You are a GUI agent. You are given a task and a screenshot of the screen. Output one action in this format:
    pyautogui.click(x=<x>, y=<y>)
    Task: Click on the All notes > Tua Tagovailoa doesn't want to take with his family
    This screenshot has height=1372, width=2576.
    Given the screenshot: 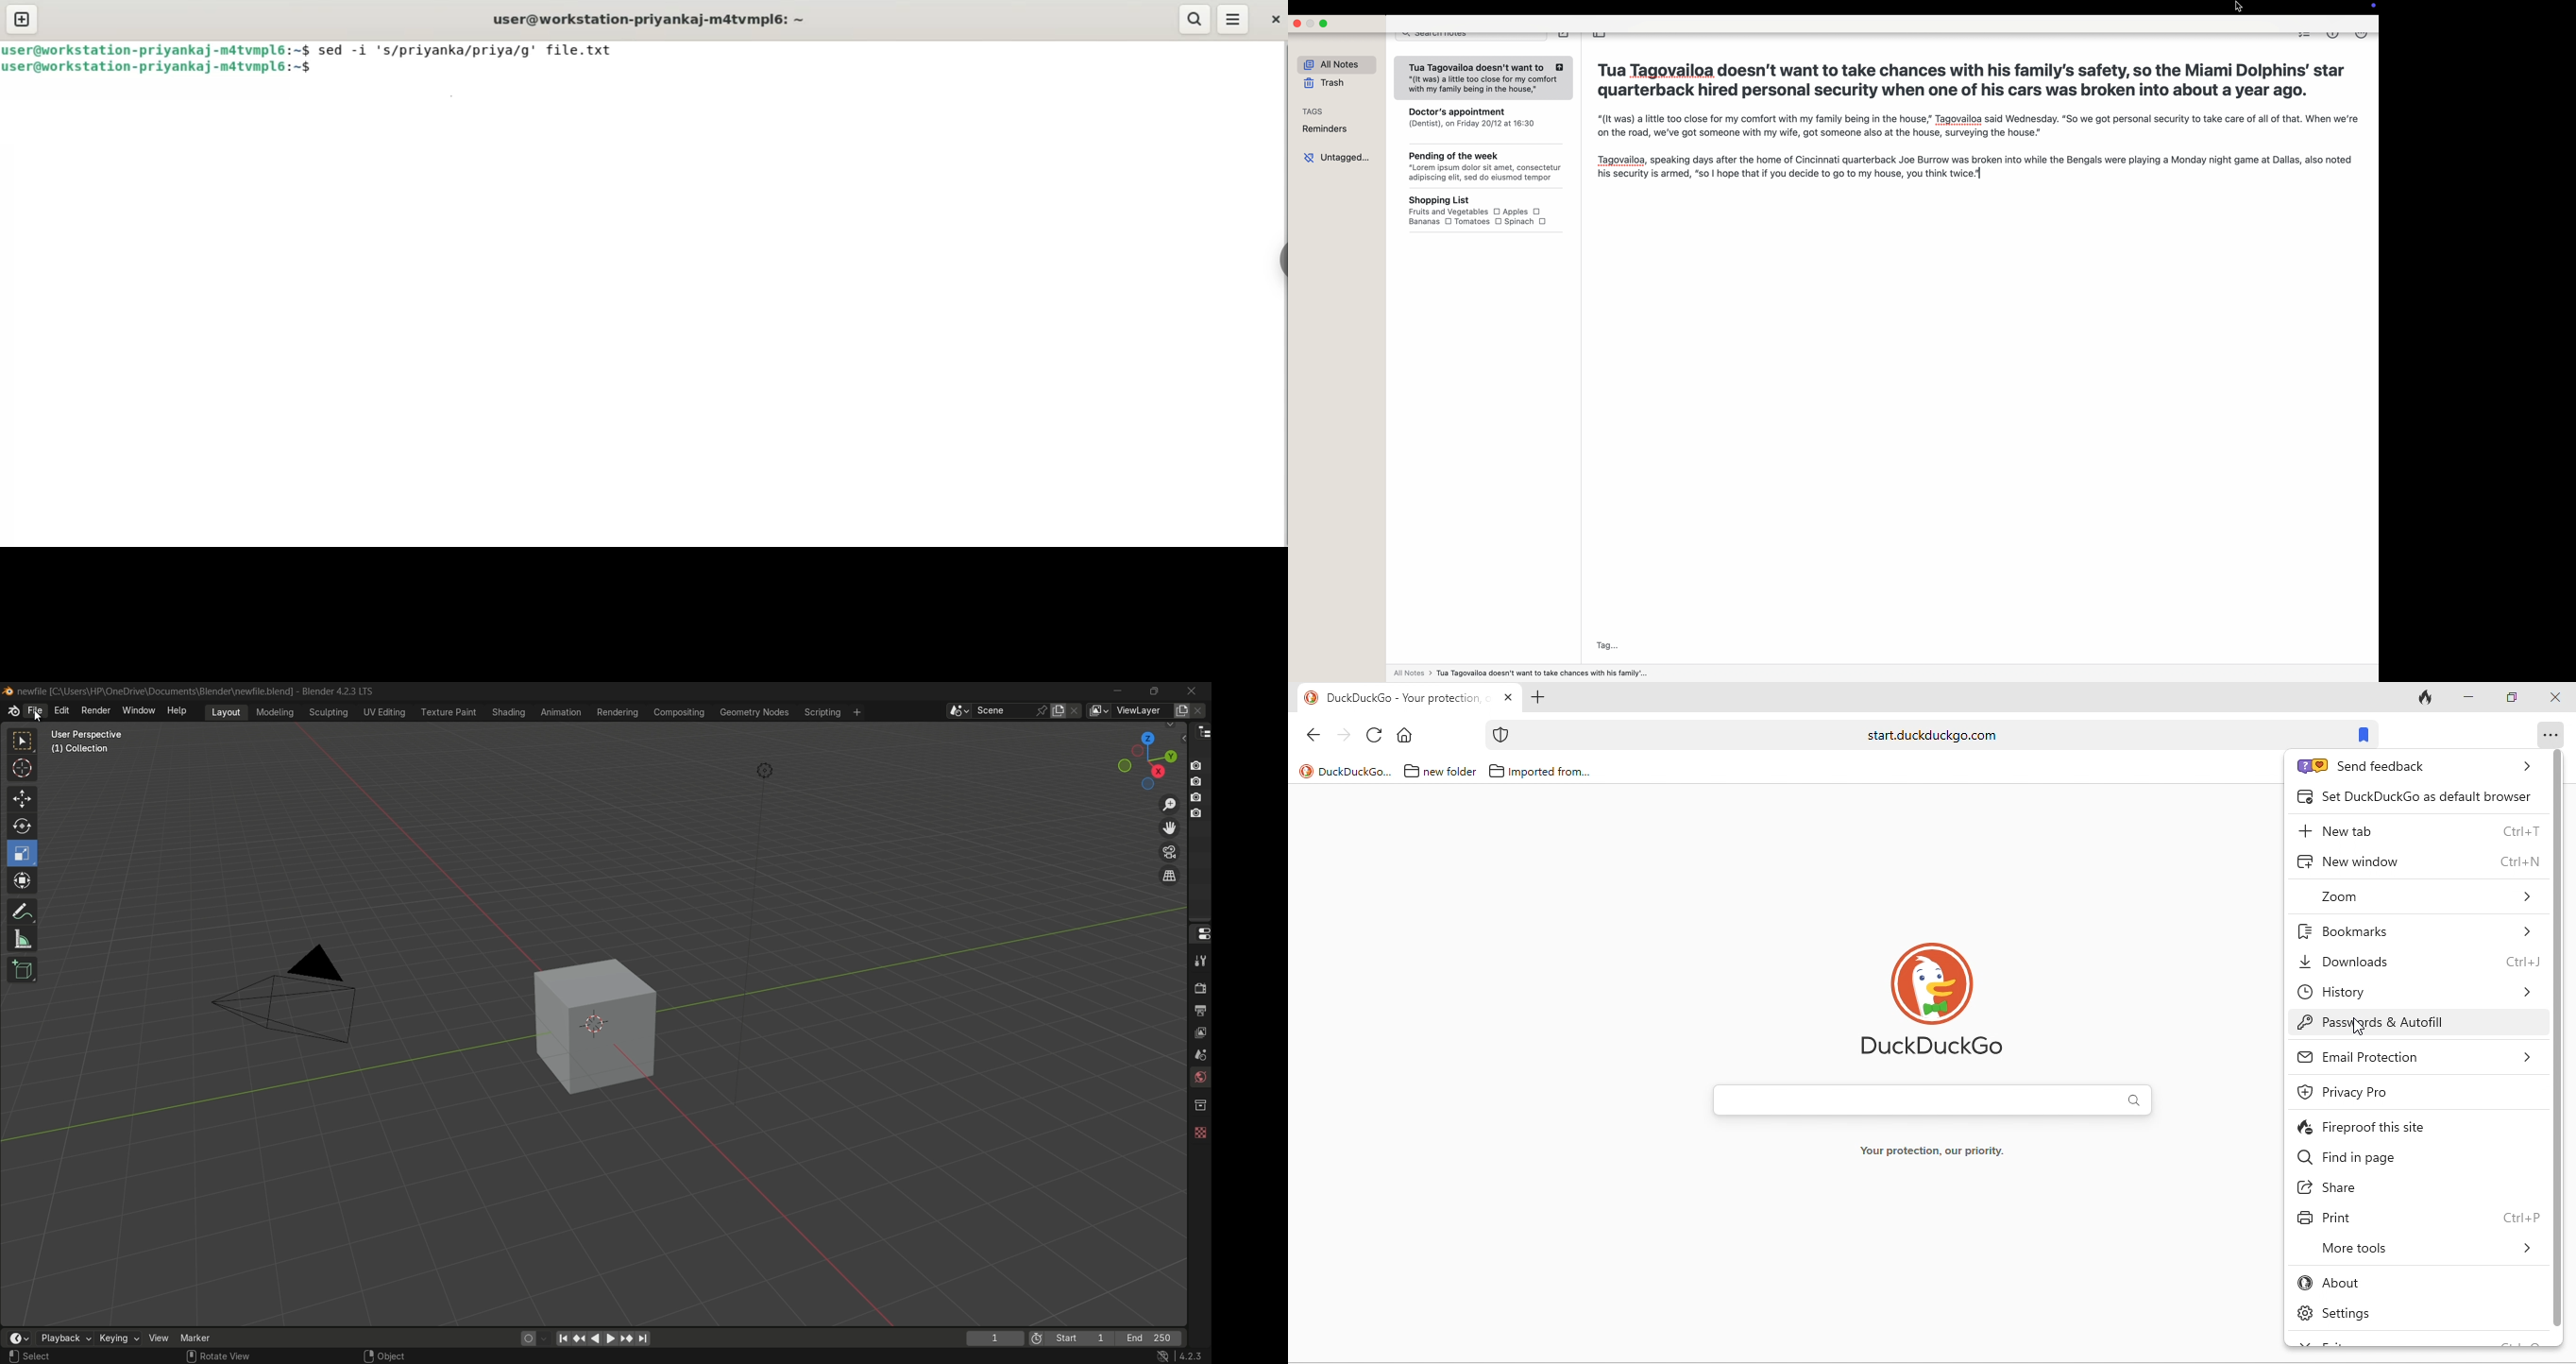 What is the action you would take?
    pyautogui.click(x=1535, y=673)
    